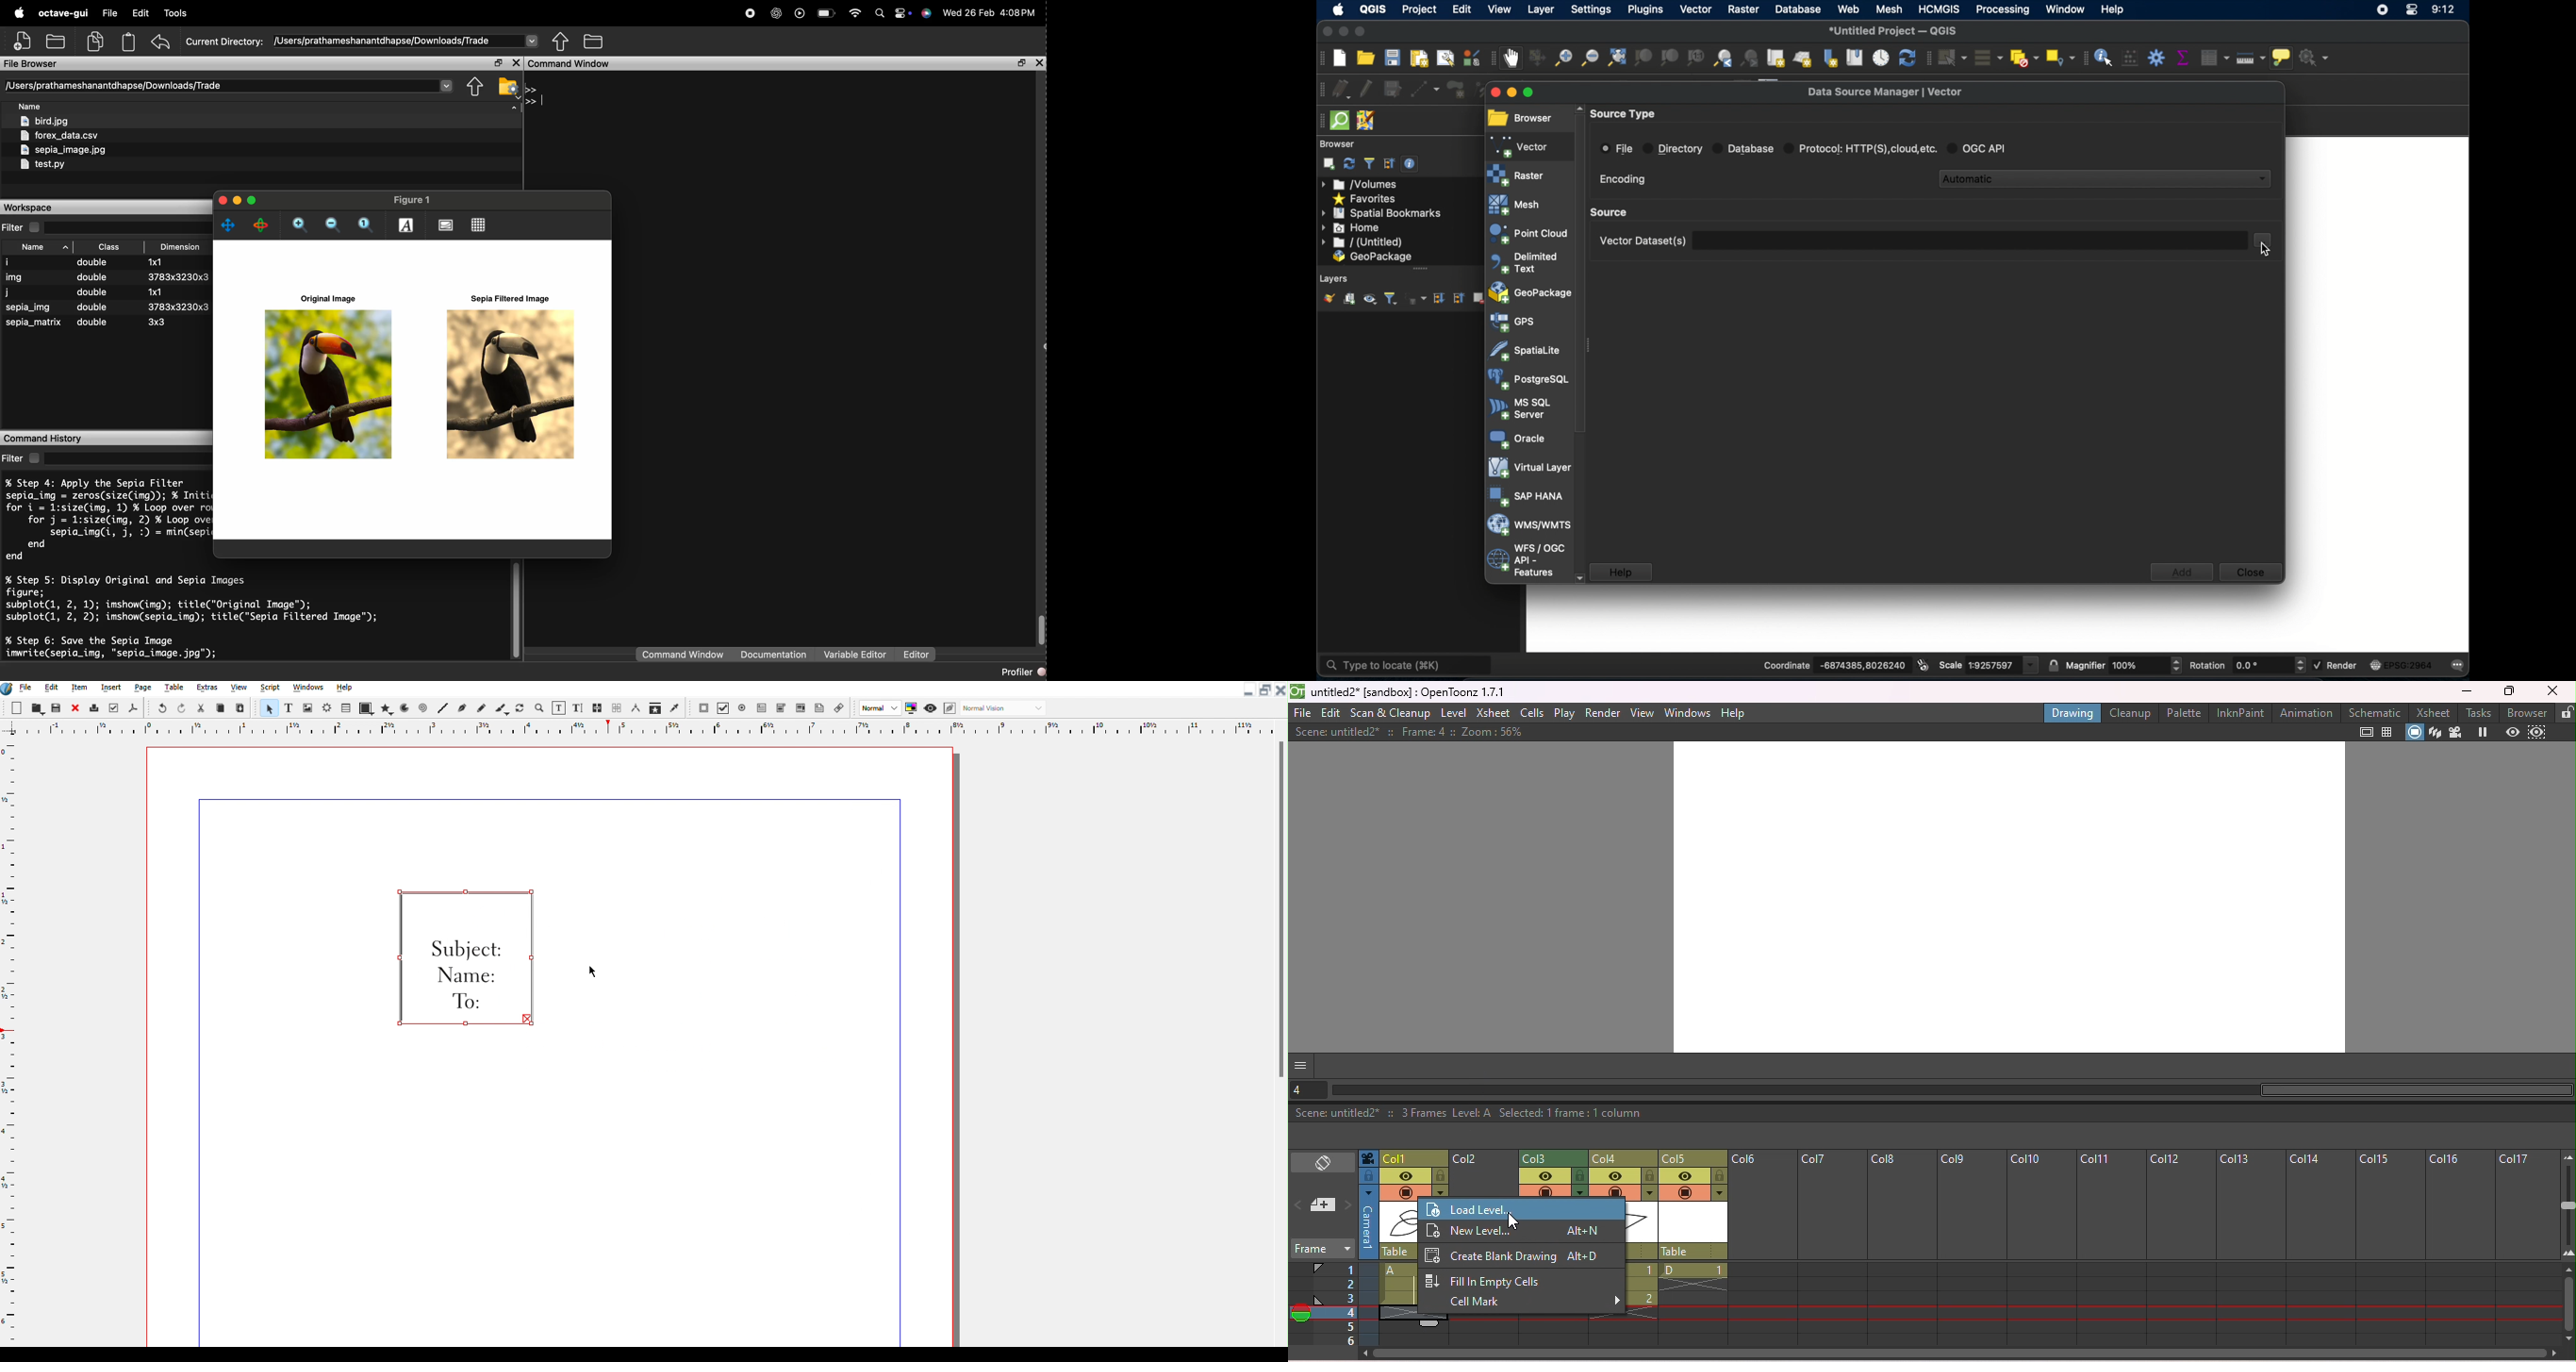 Image resolution: width=2576 pixels, height=1372 pixels. I want to click on PDF, so click(131, 708).